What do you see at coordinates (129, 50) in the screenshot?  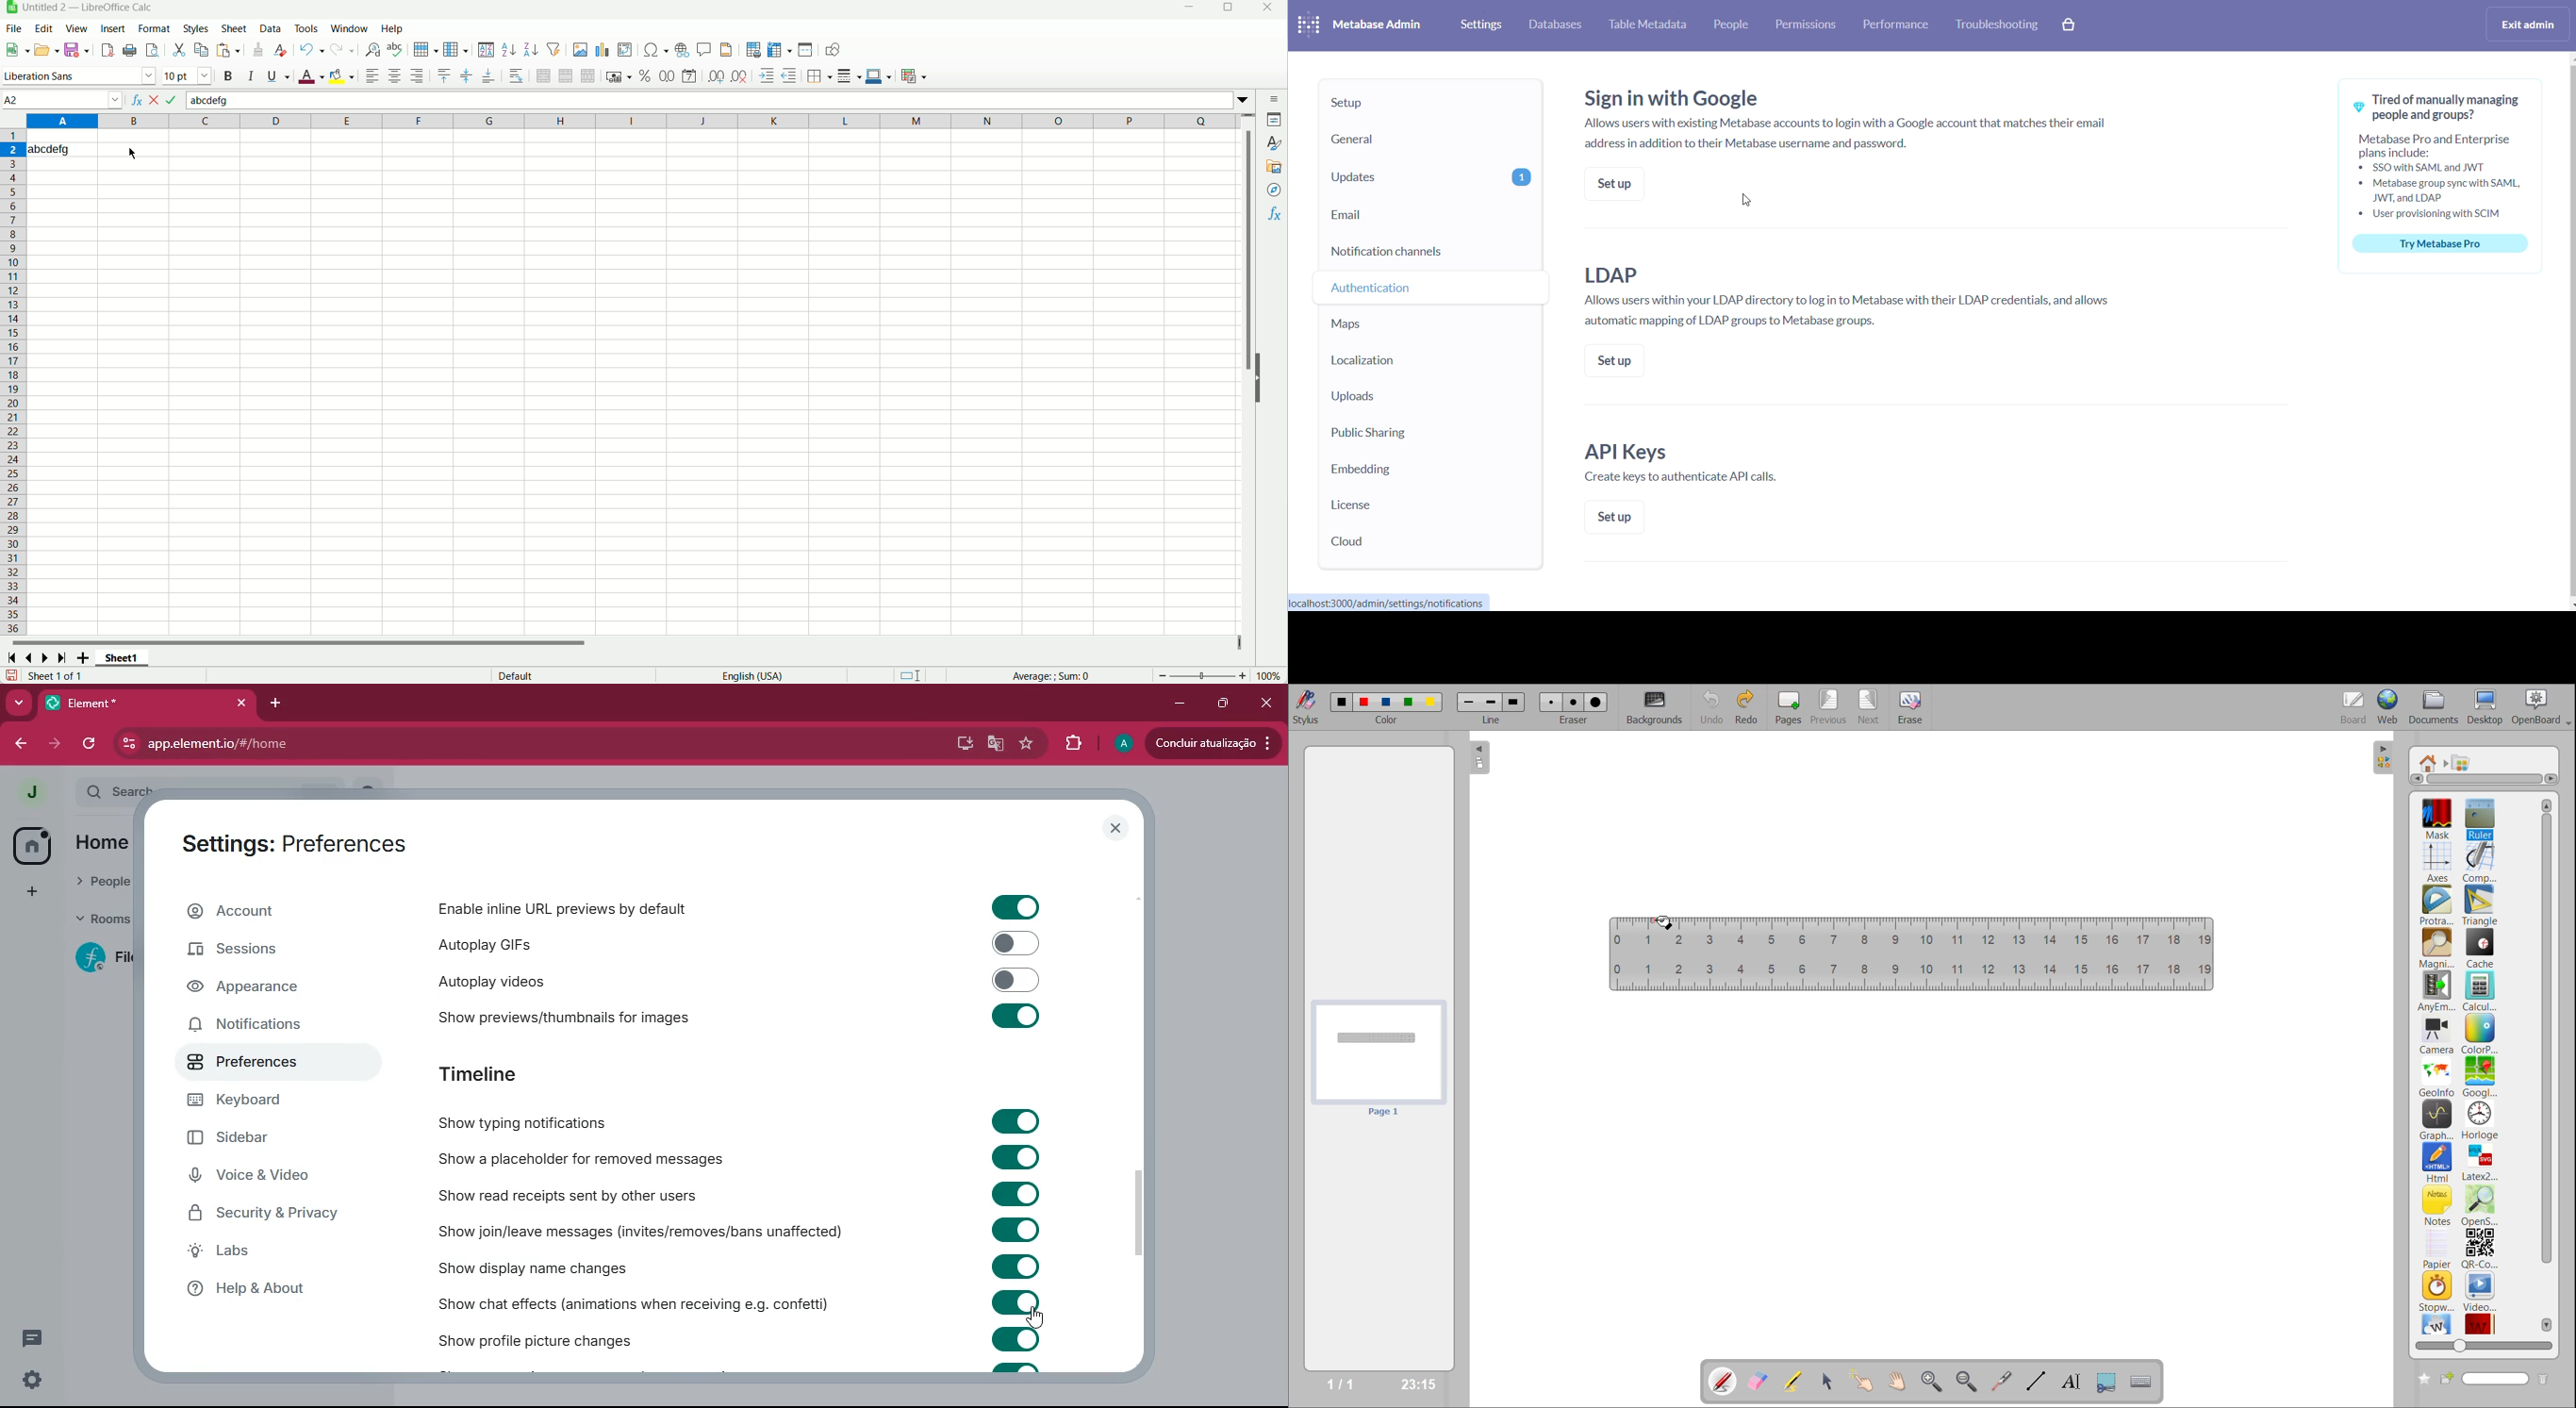 I see `print` at bounding box center [129, 50].